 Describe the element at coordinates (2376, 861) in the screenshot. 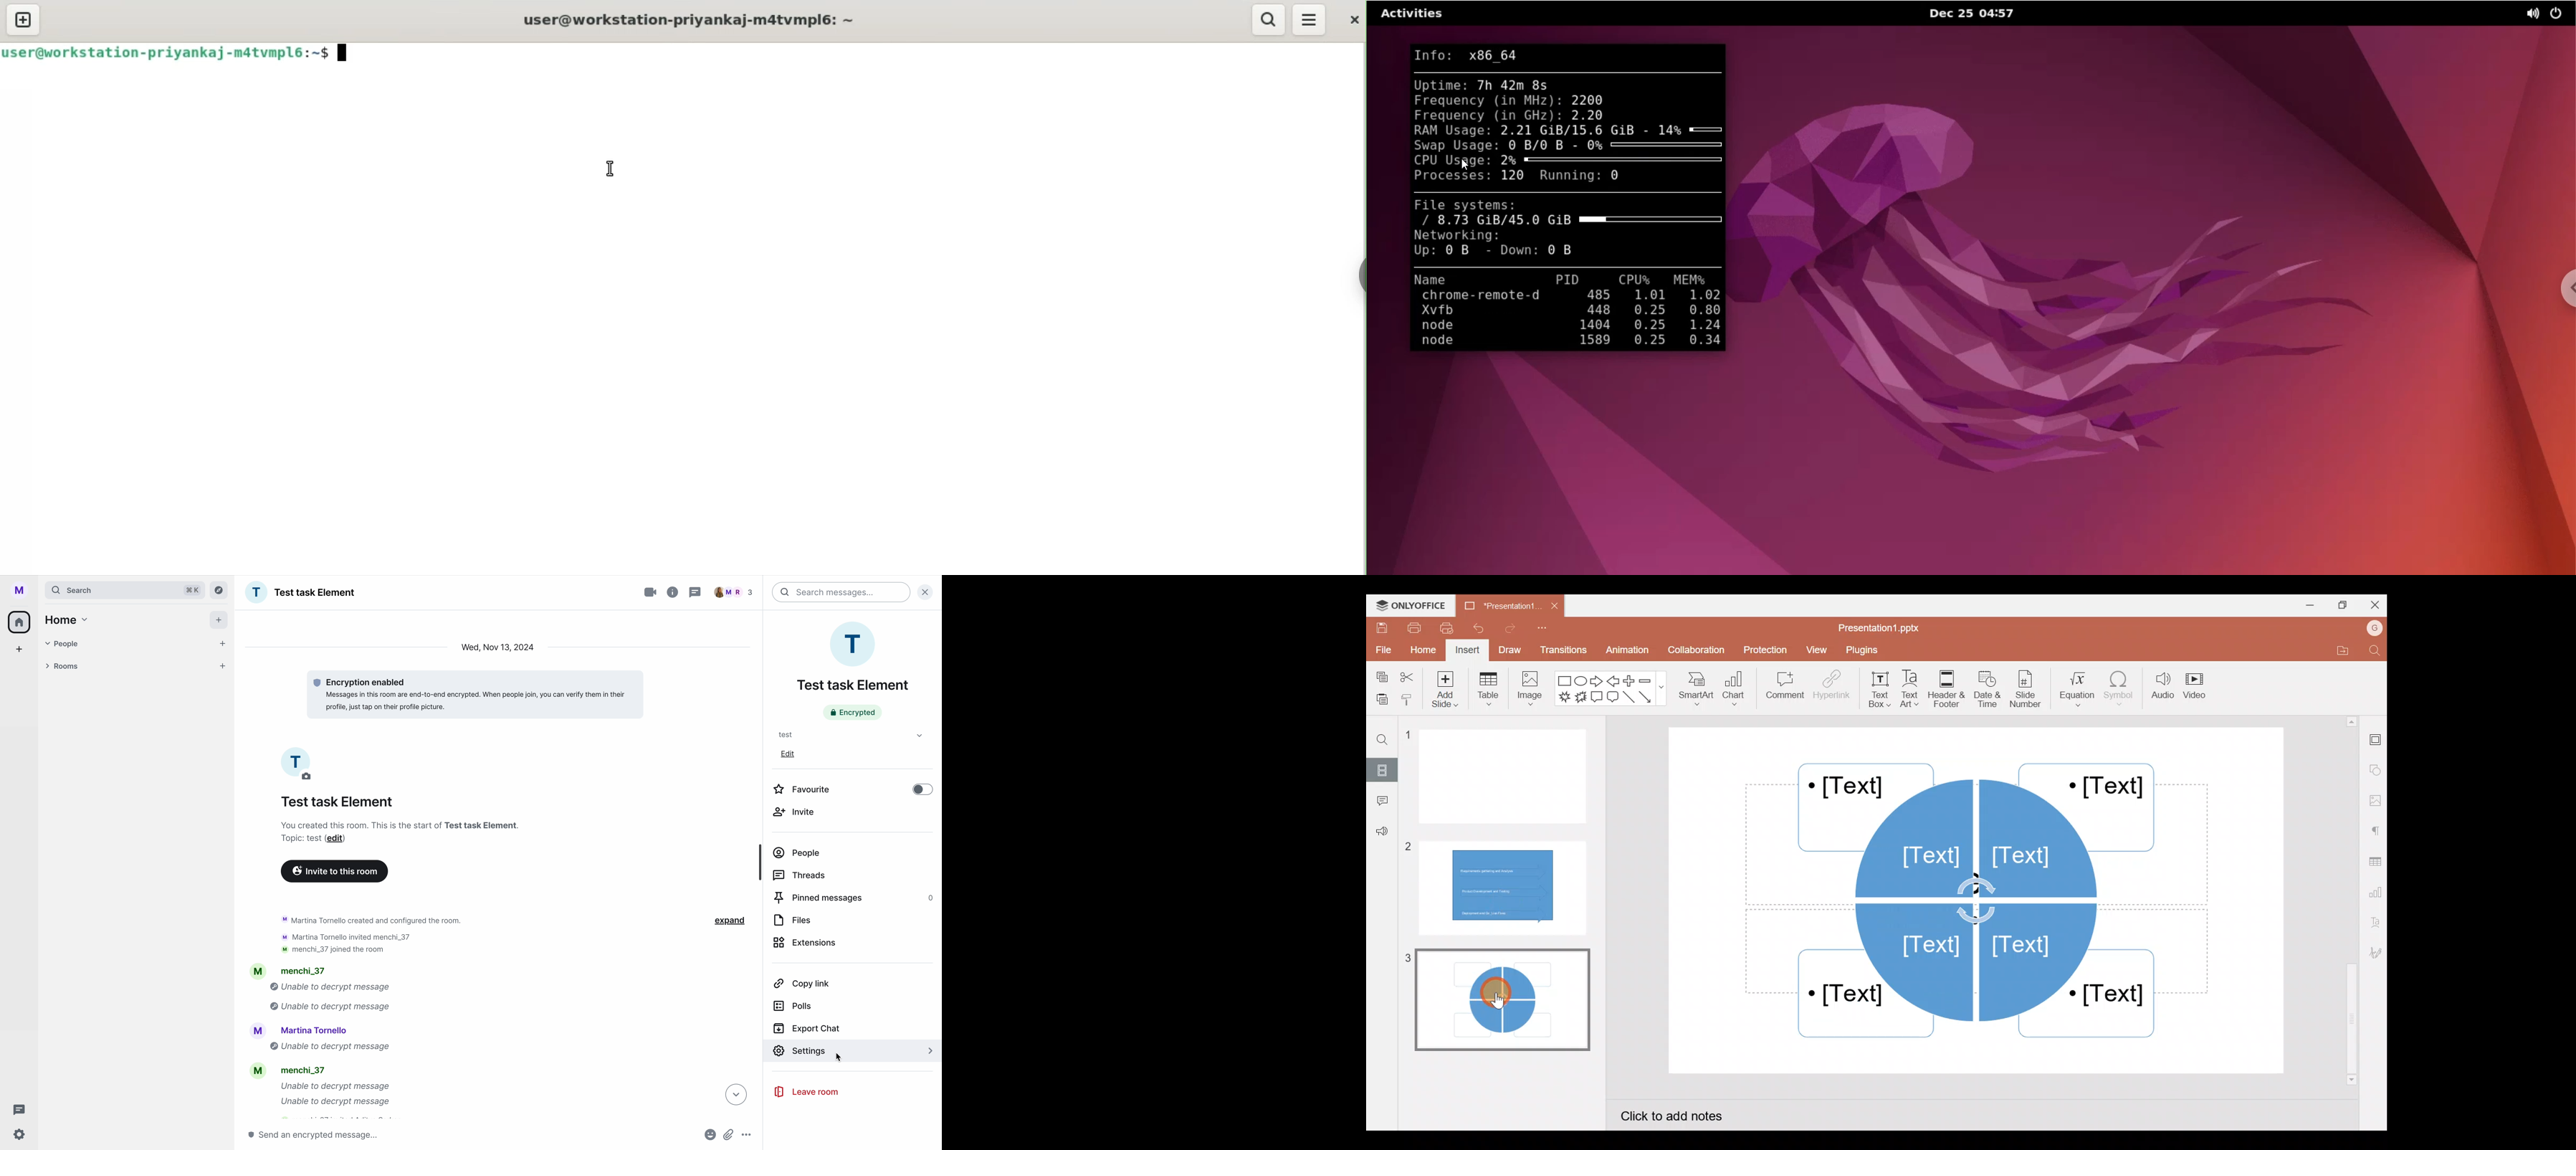

I see `Table settings` at that location.